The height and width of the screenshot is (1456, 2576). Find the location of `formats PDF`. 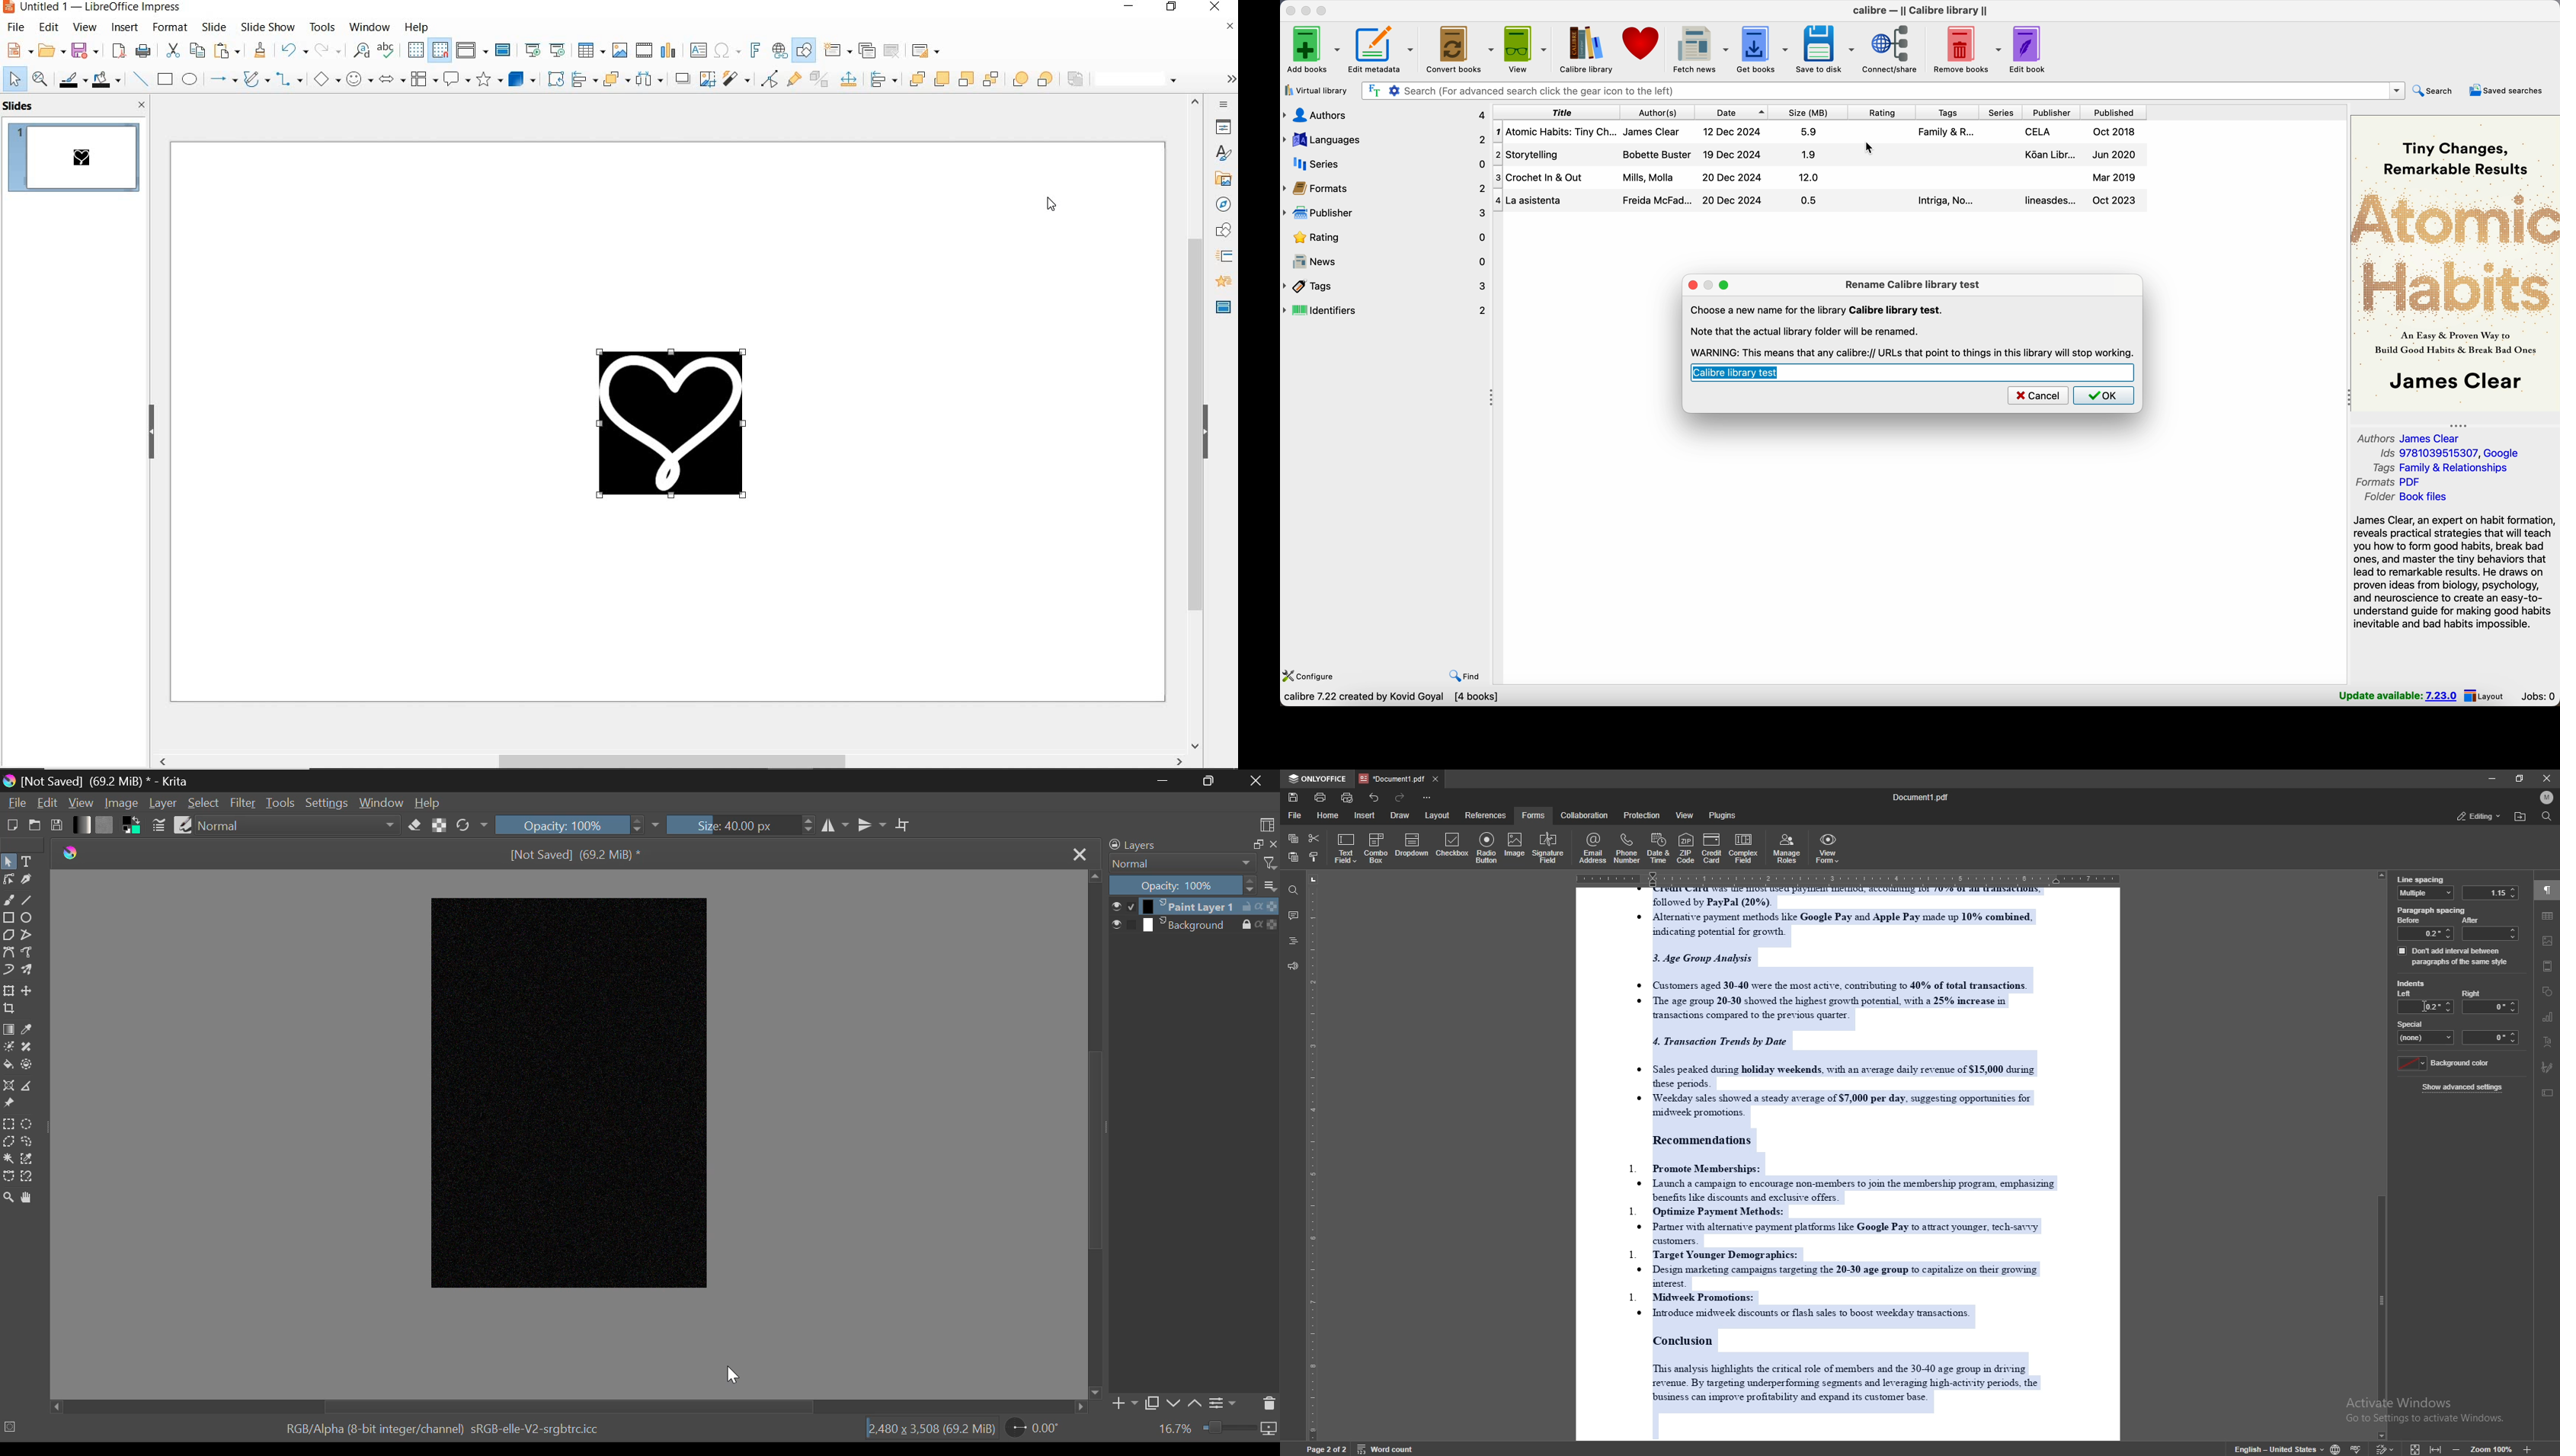

formats PDF is located at coordinates (2388, 482).